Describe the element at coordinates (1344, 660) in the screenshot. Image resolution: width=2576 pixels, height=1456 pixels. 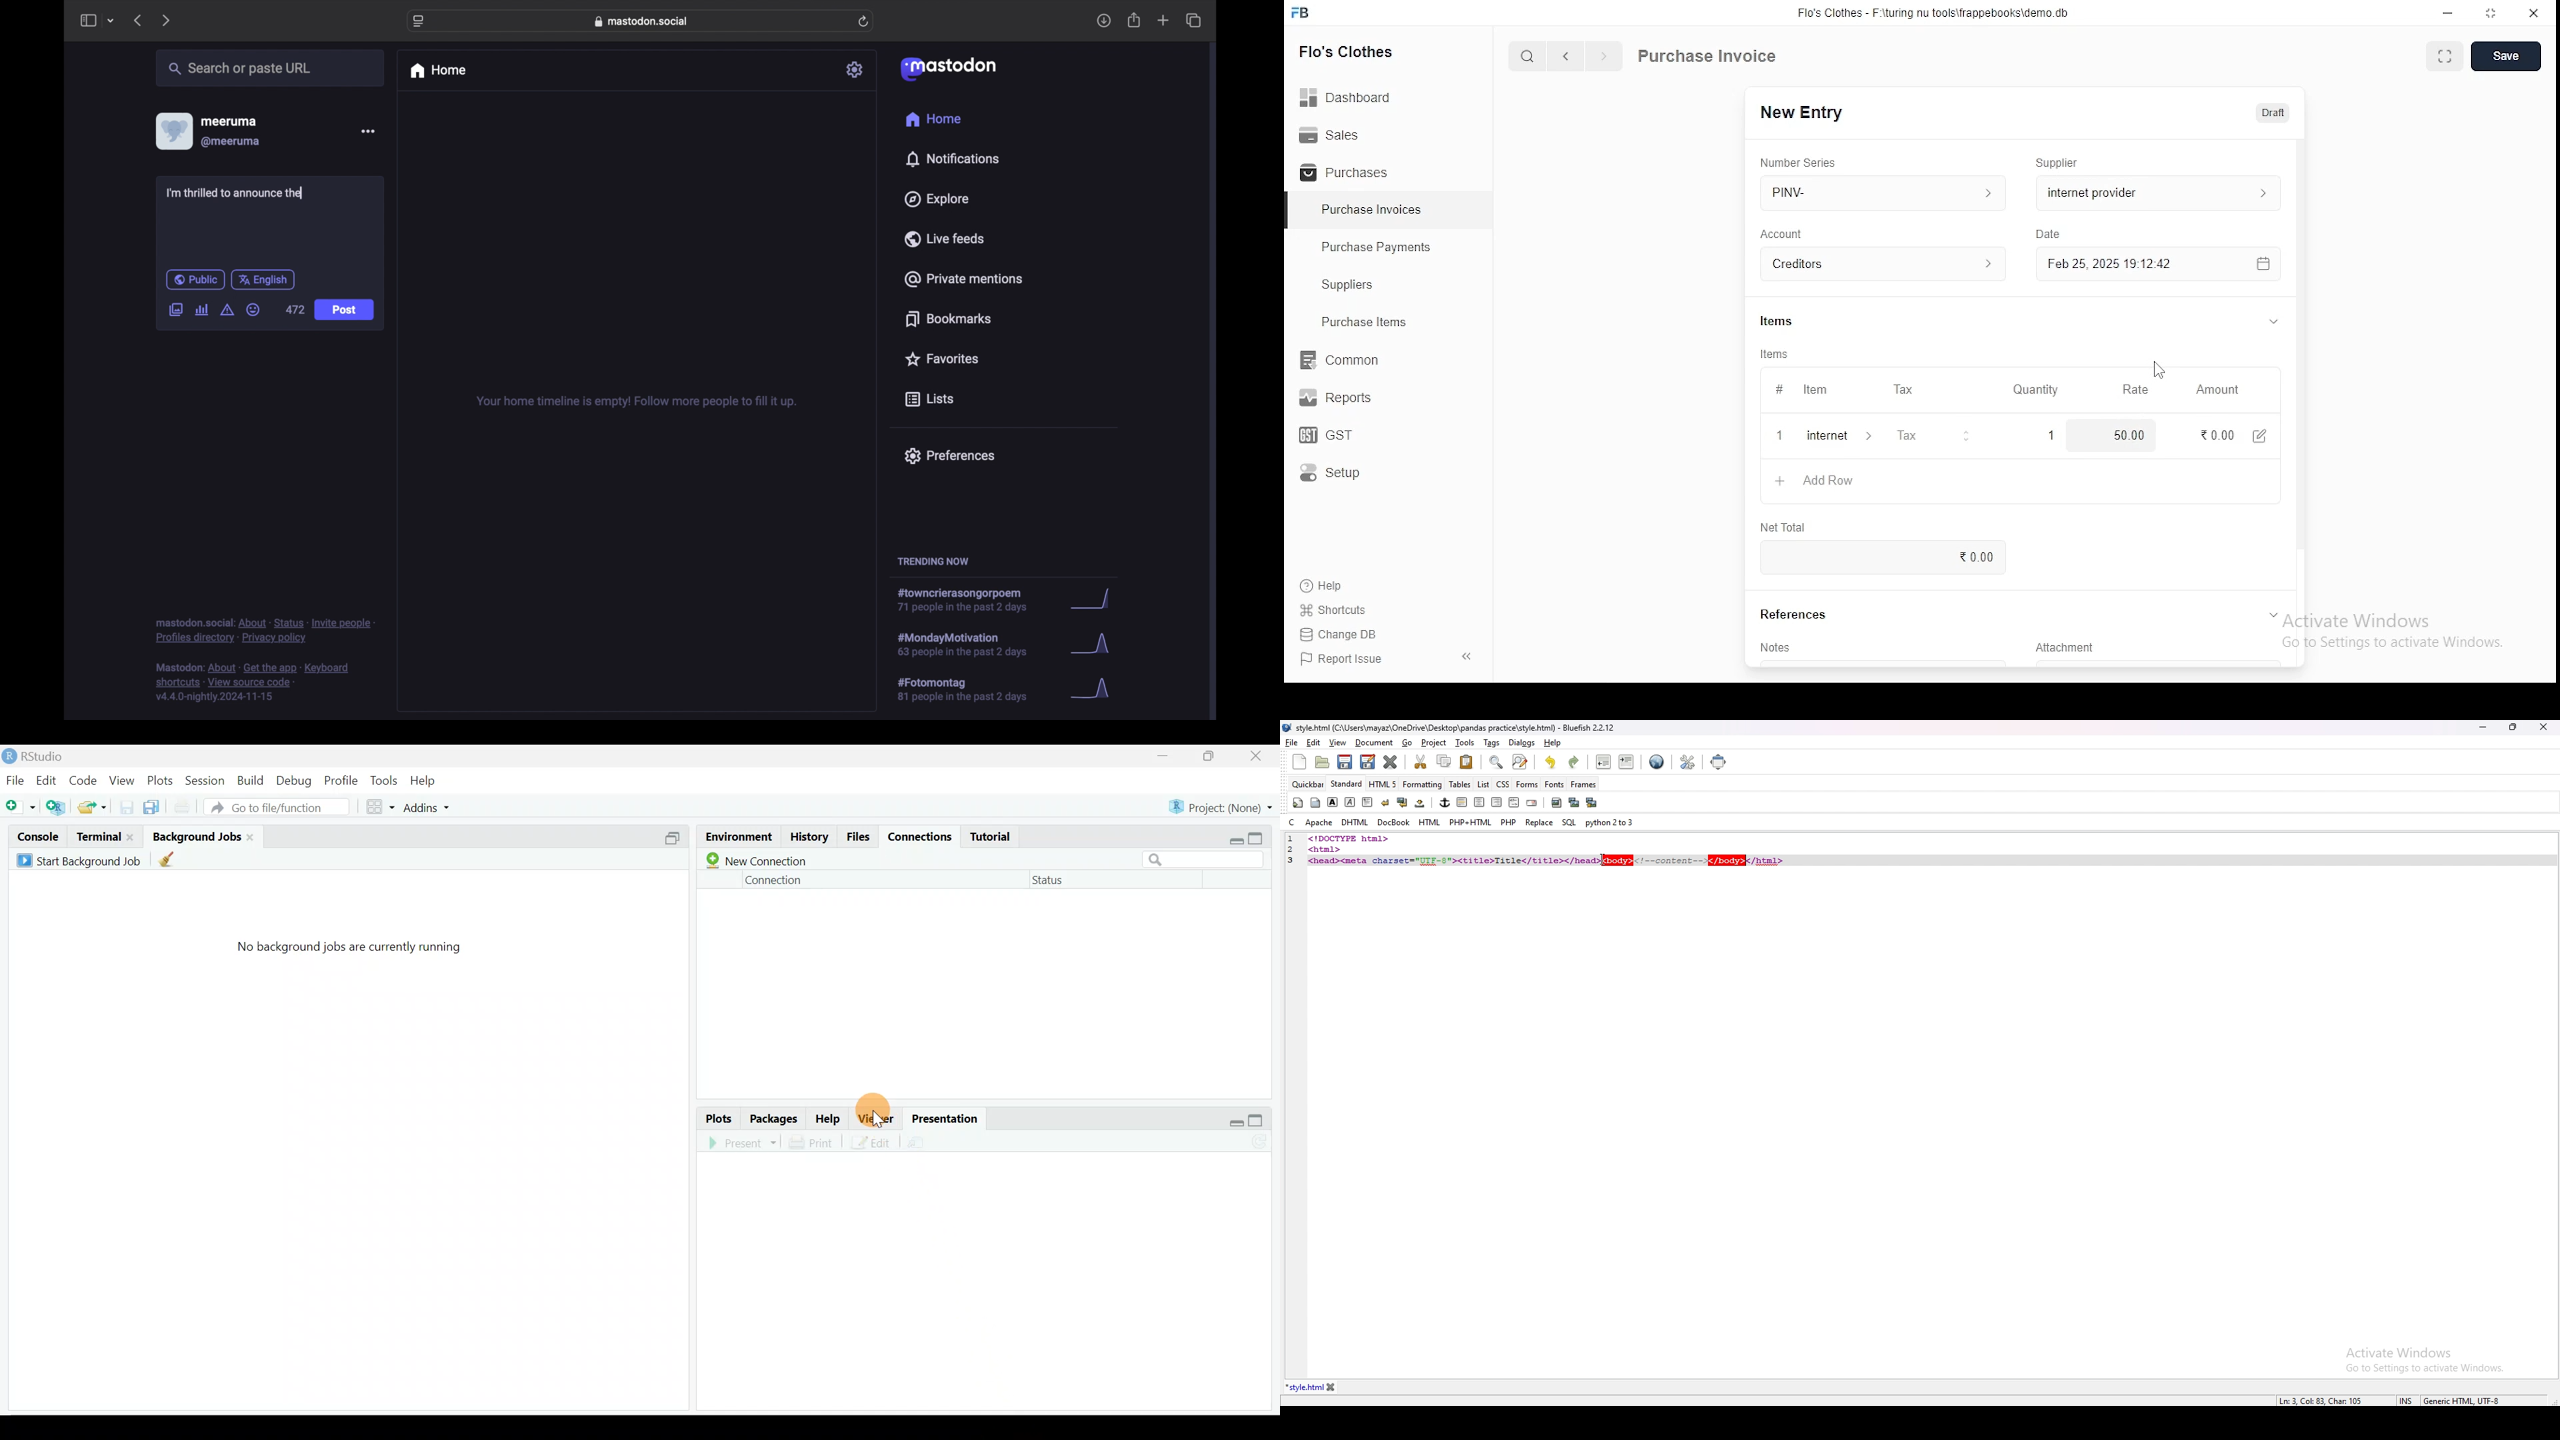
I see `report issue` at that location.